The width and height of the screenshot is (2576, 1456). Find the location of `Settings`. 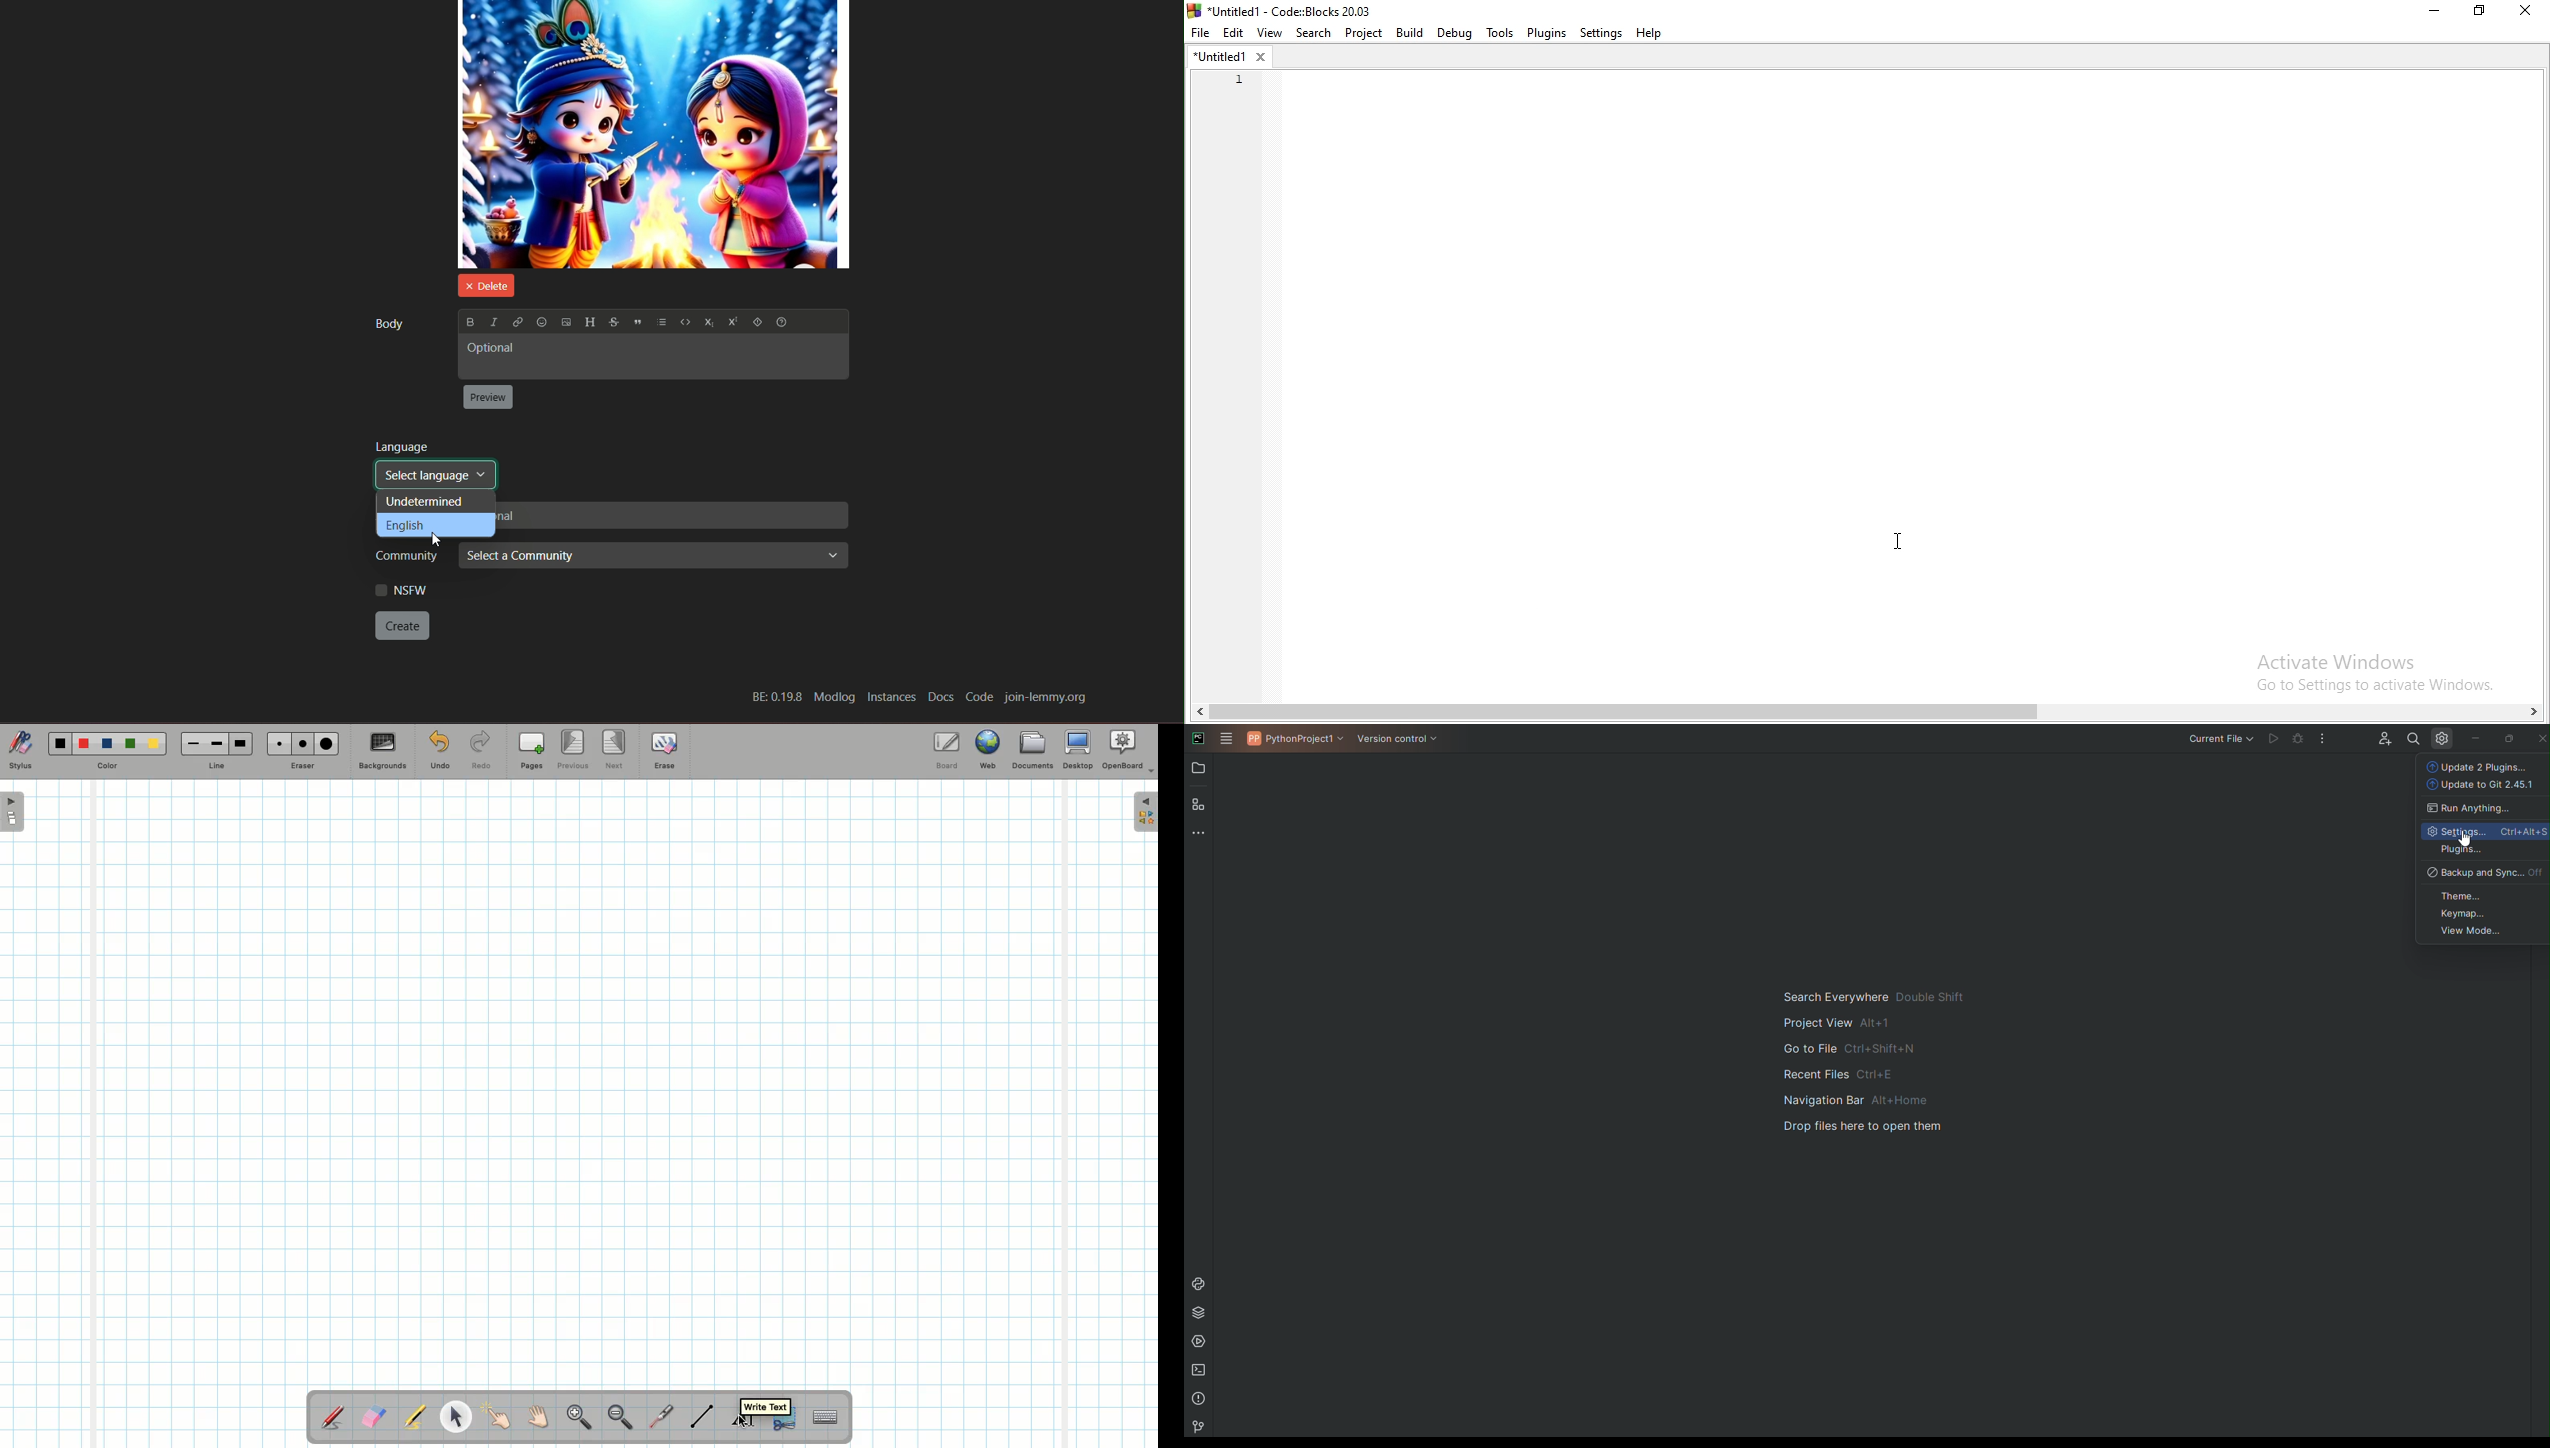

Settings is located at coordinates (2485, 832).